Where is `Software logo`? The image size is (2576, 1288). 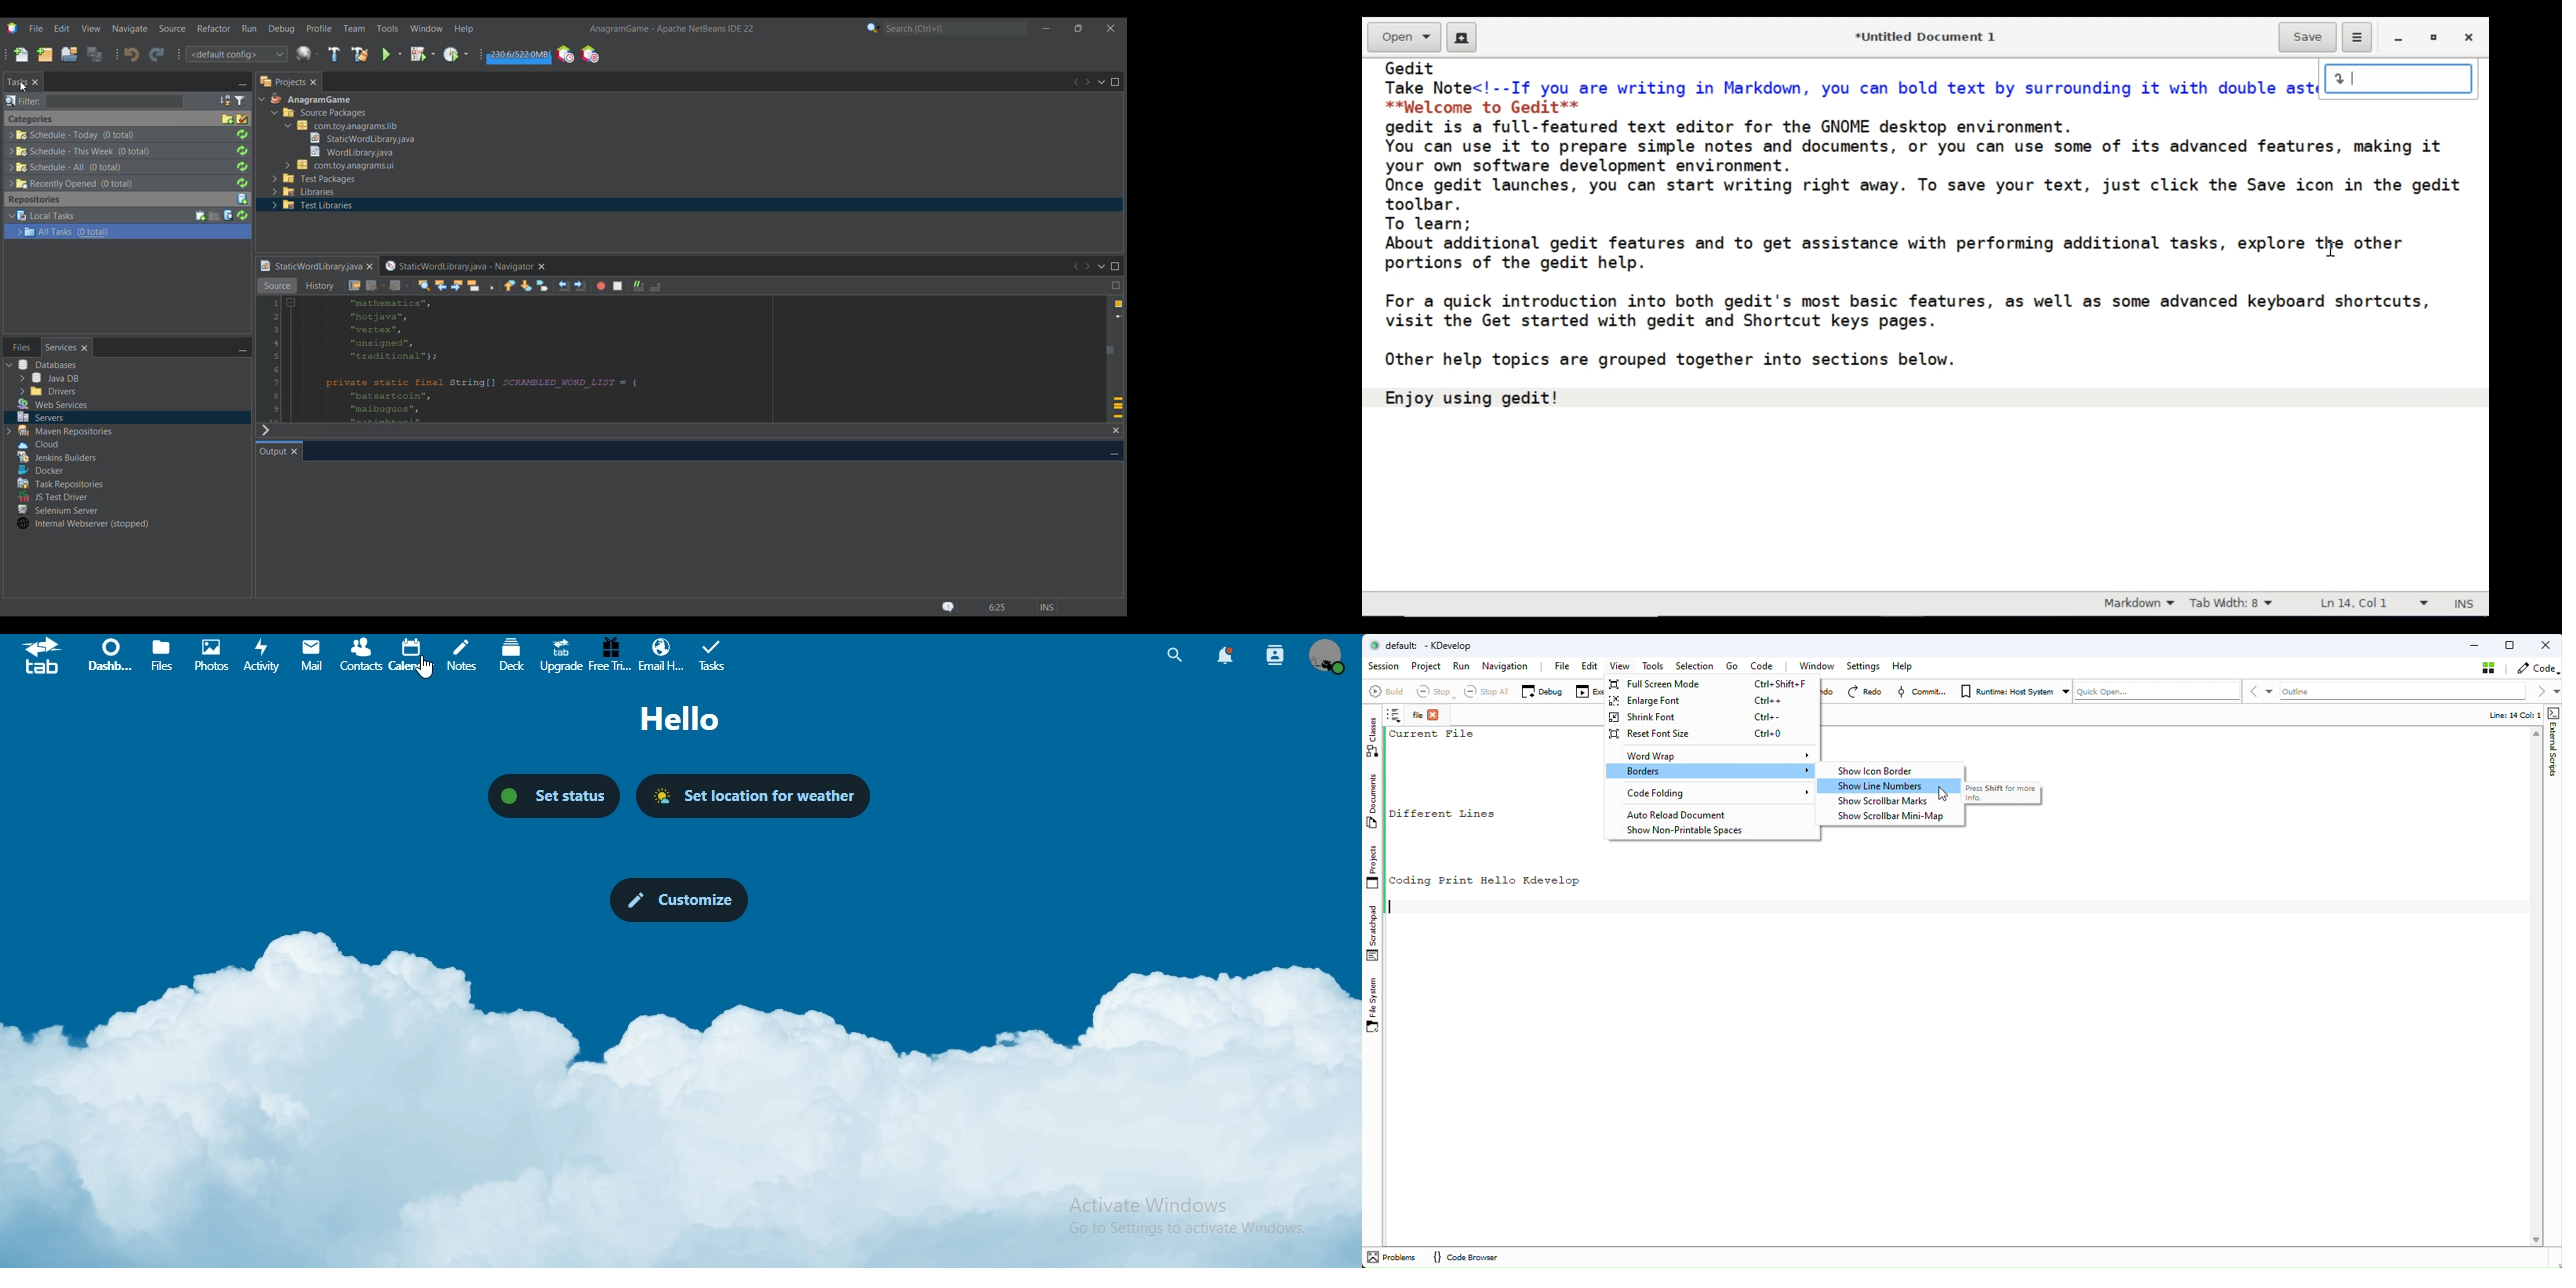
Software logo is located at coordinates (12, 28).